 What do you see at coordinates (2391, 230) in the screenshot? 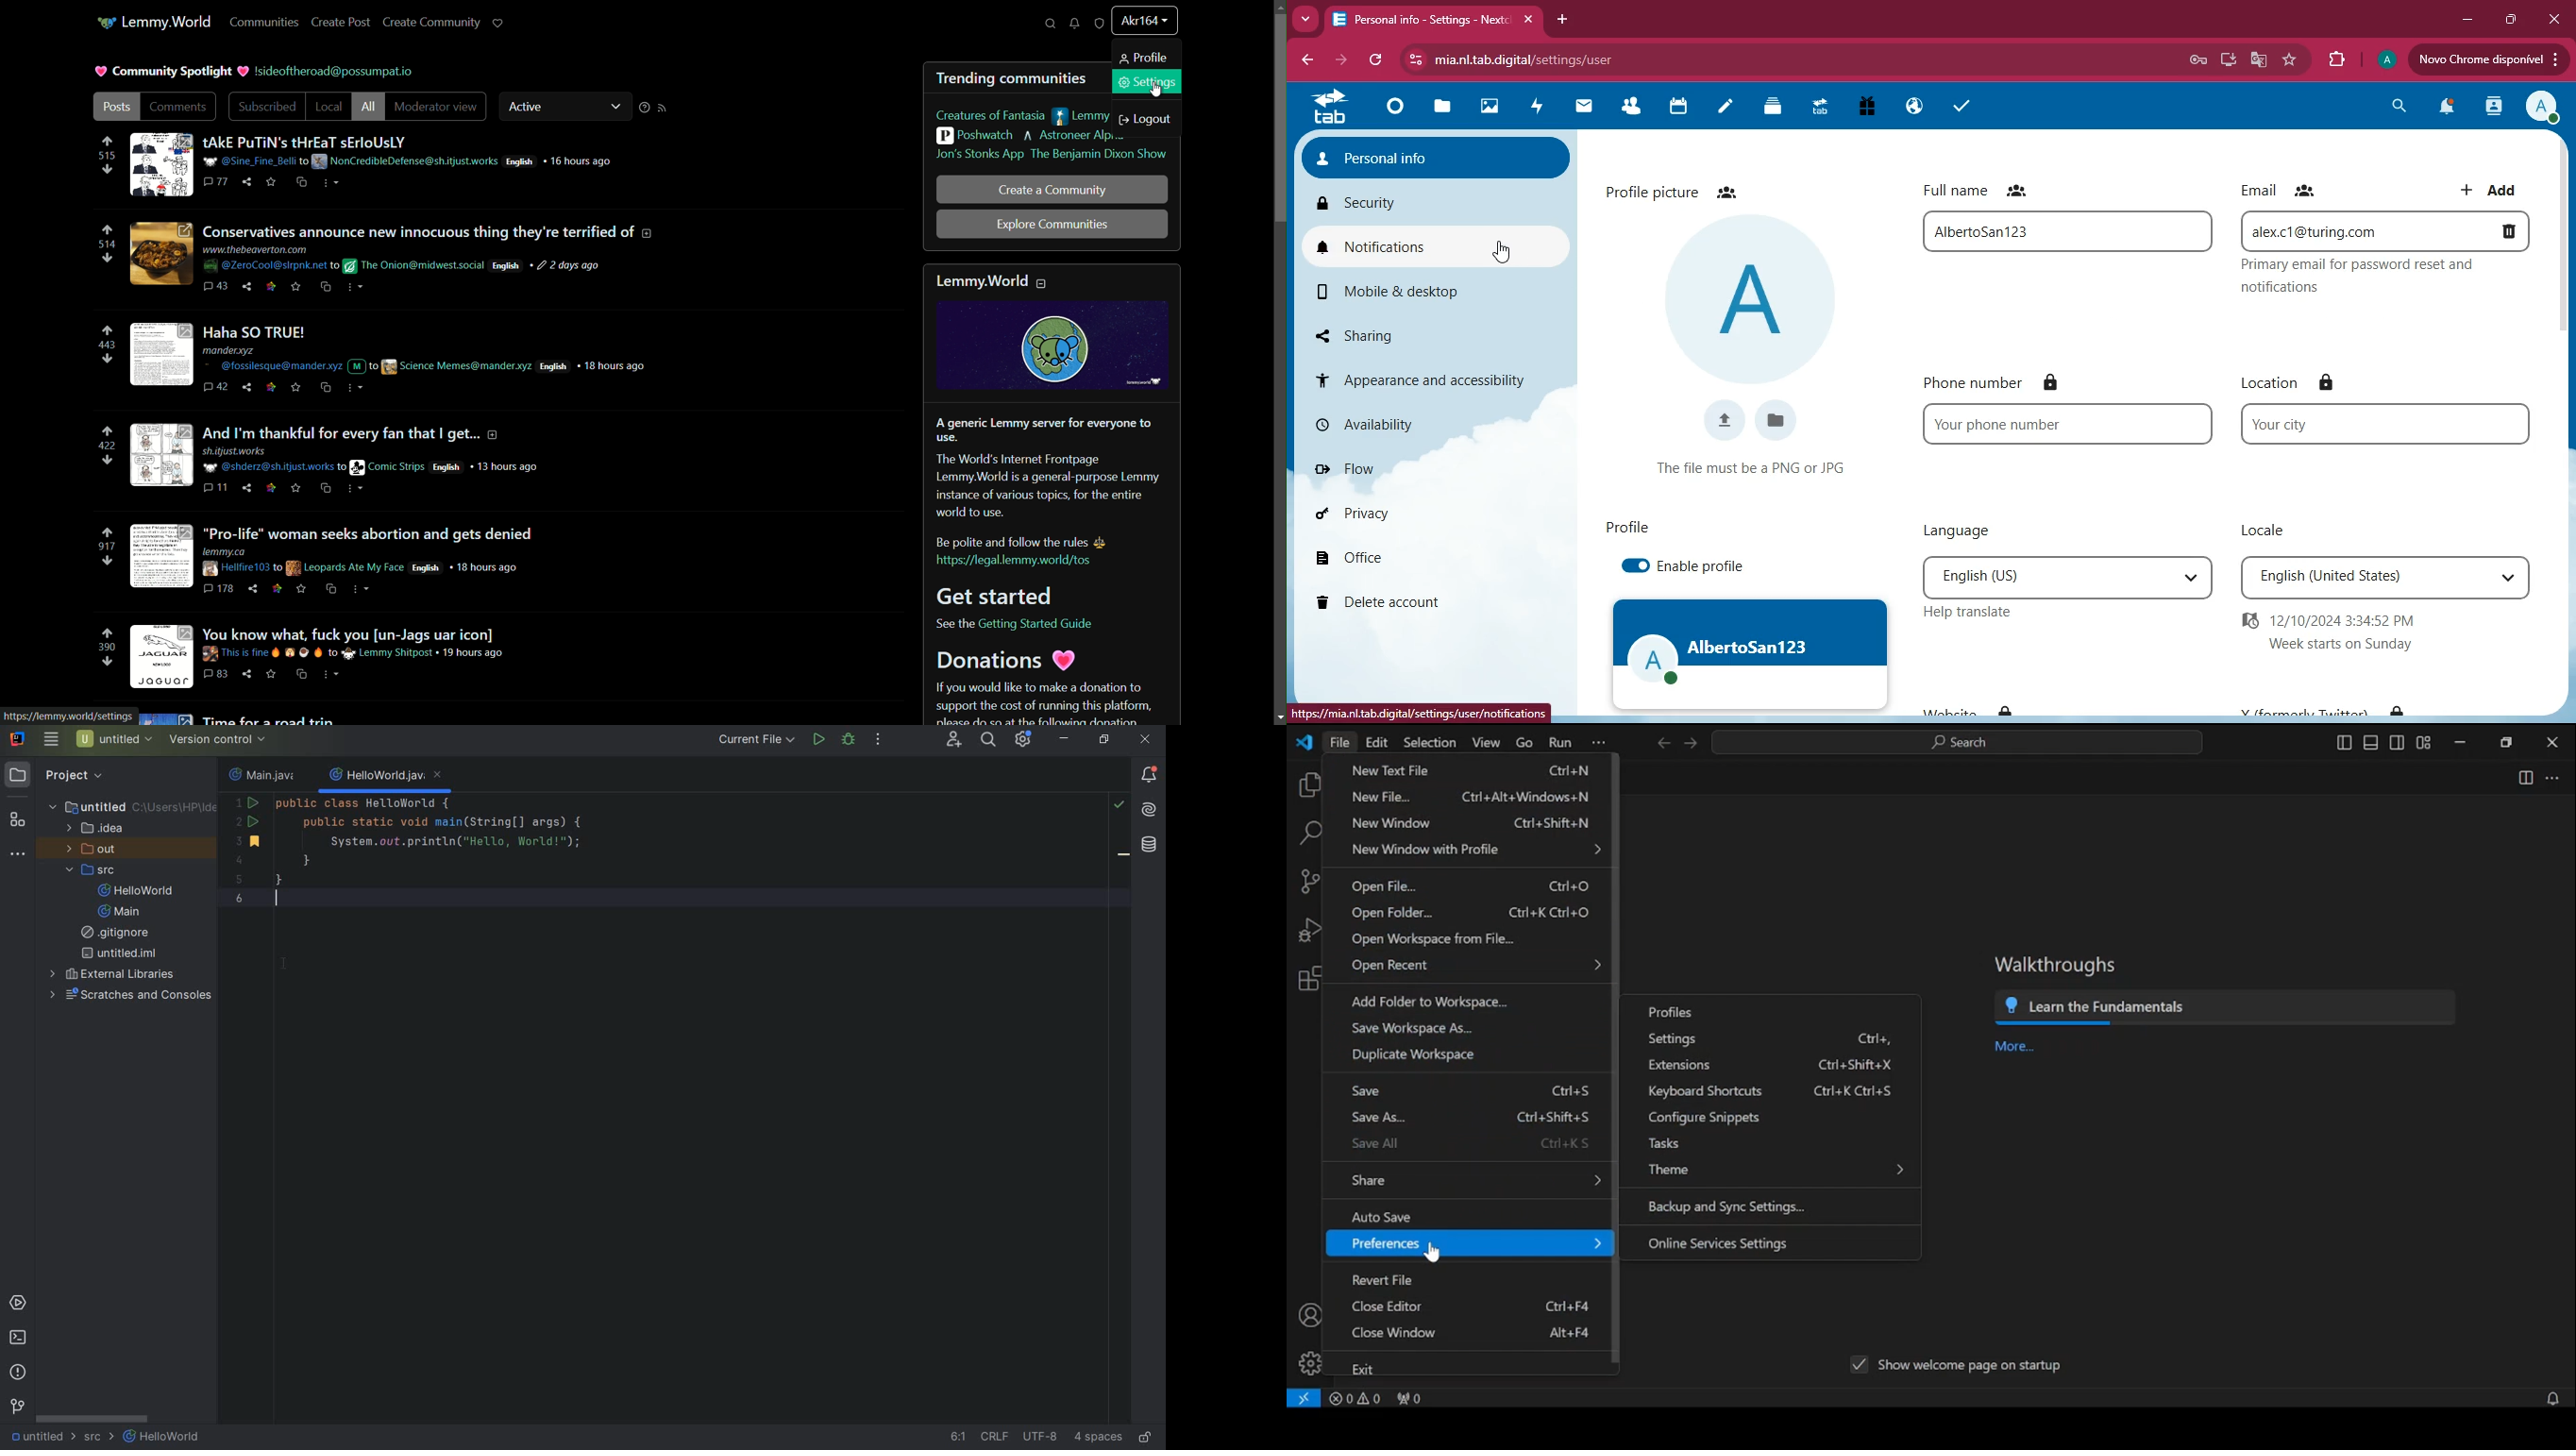
I see `email` at bounding box center [2391, 230].